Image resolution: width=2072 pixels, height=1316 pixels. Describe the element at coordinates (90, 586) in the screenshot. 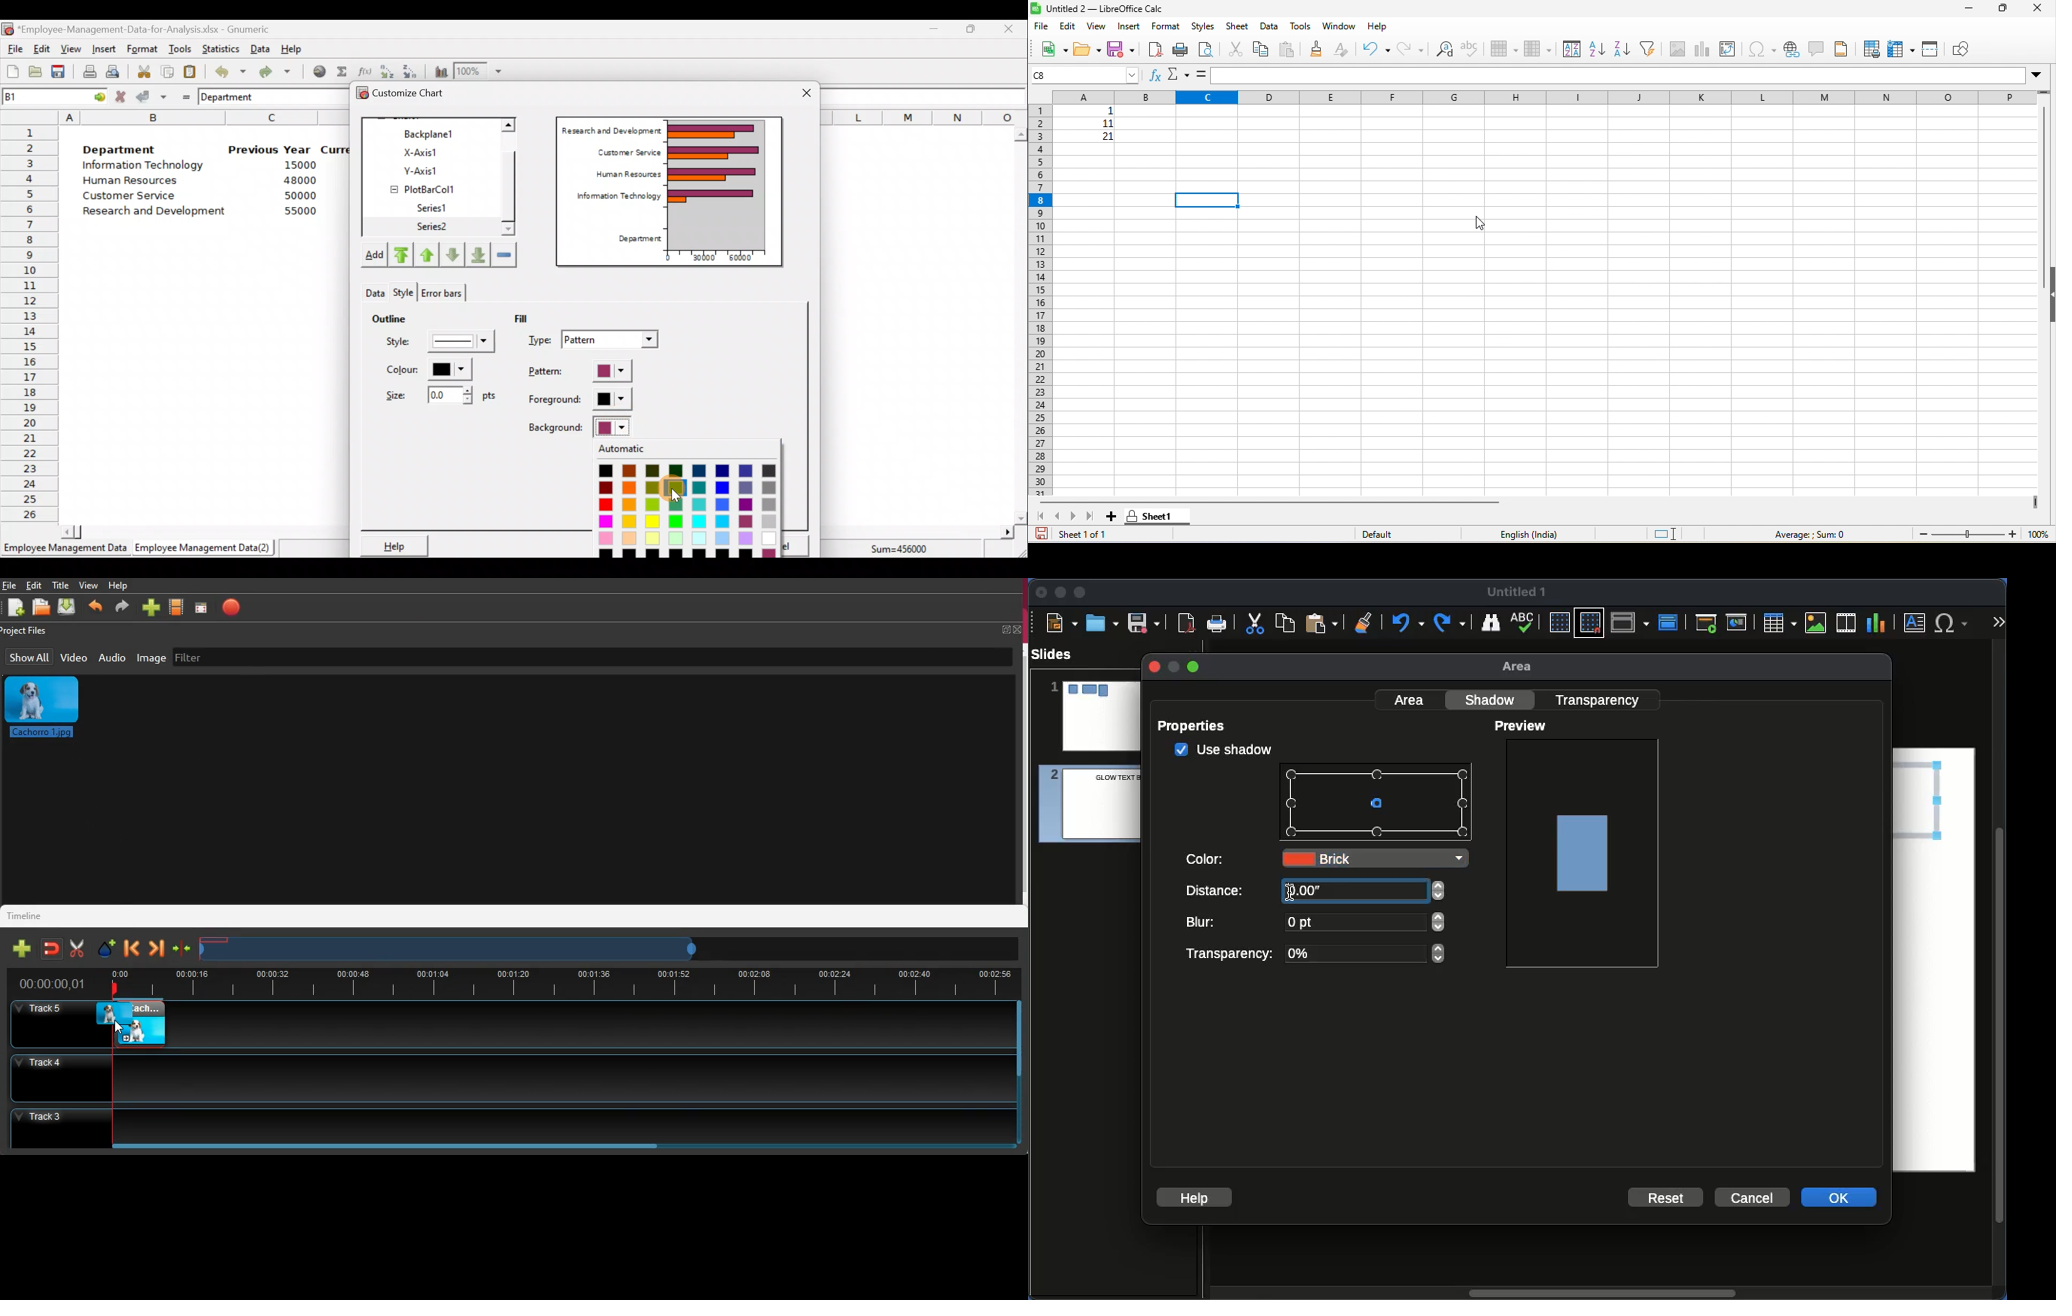

I see `view` at that location.